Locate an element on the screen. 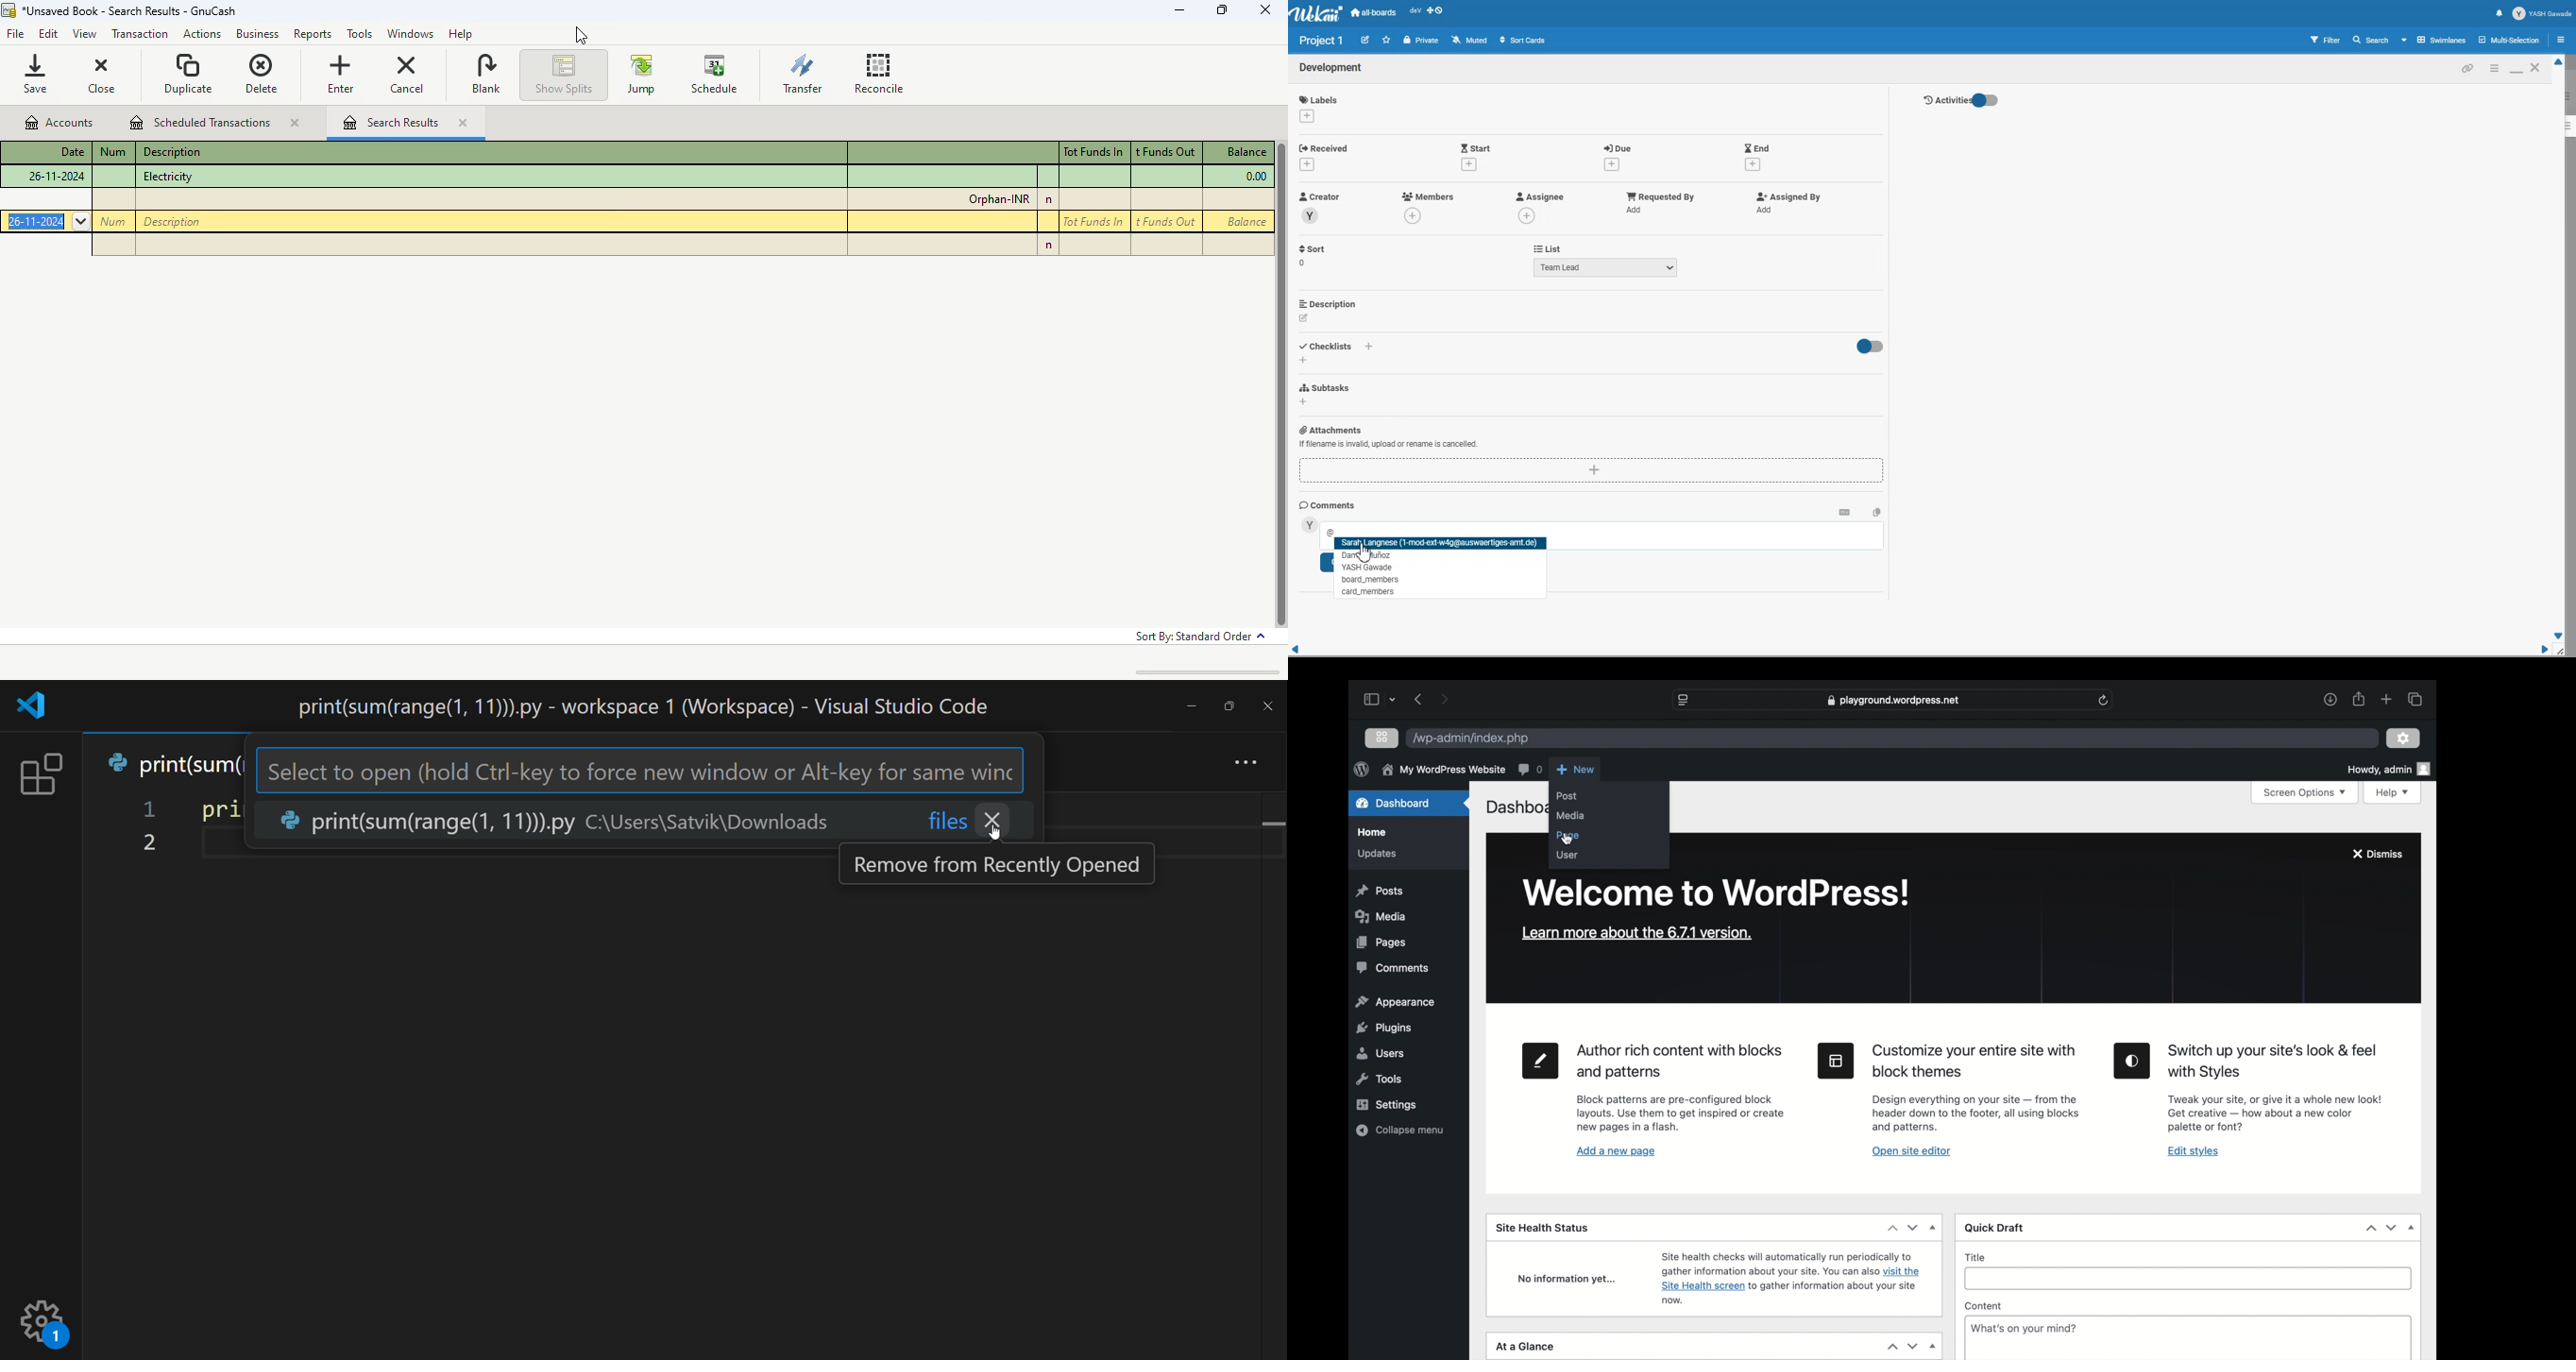 The image size is (2576, 1372). edit is located at coordinates (49, 33).